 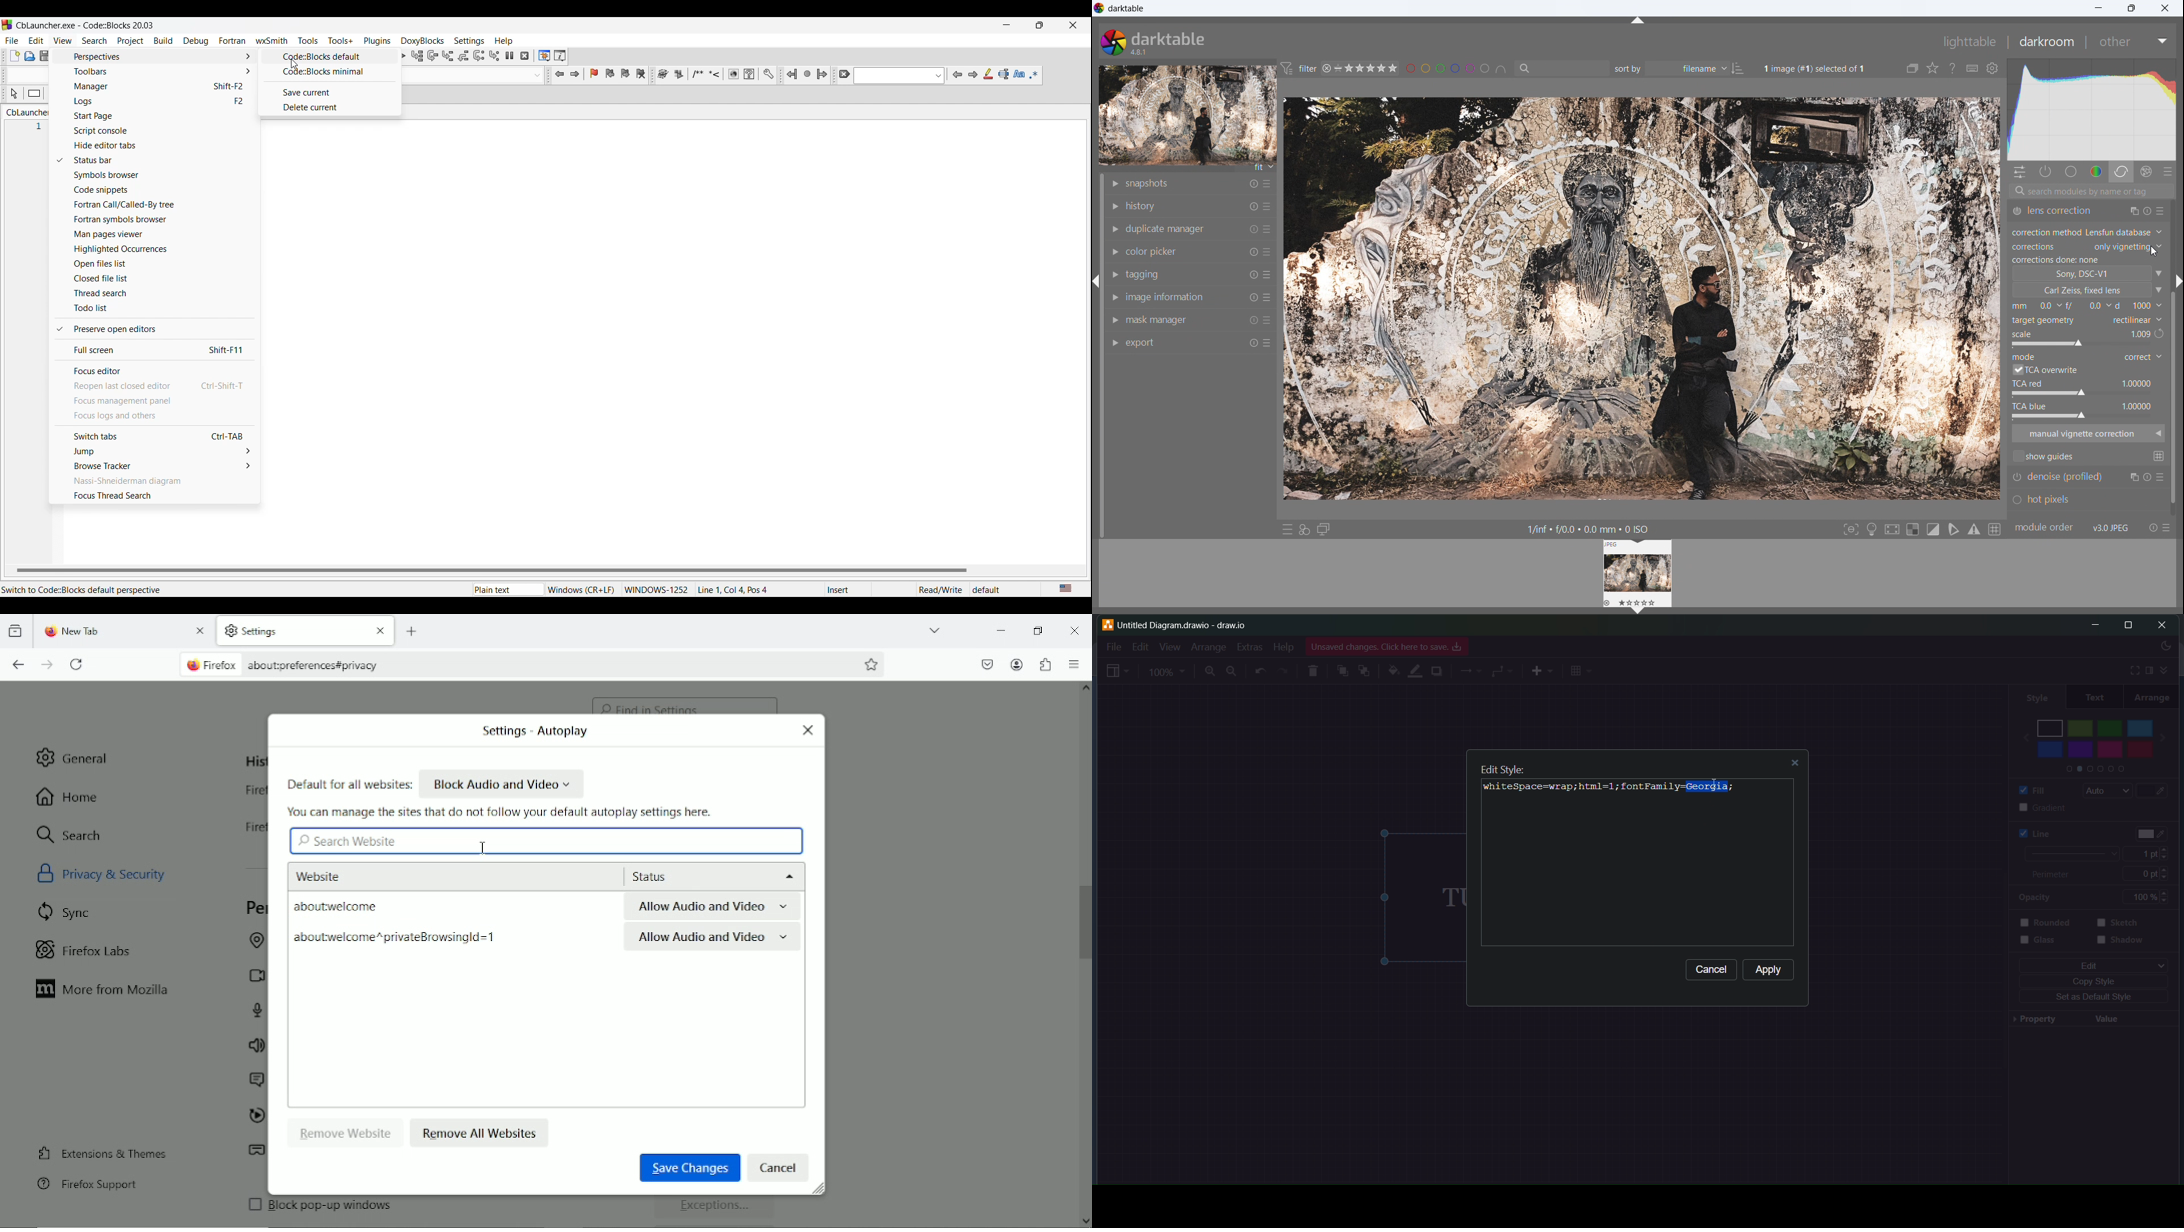 I want to click on correction method, so click(x=2087, y=233).